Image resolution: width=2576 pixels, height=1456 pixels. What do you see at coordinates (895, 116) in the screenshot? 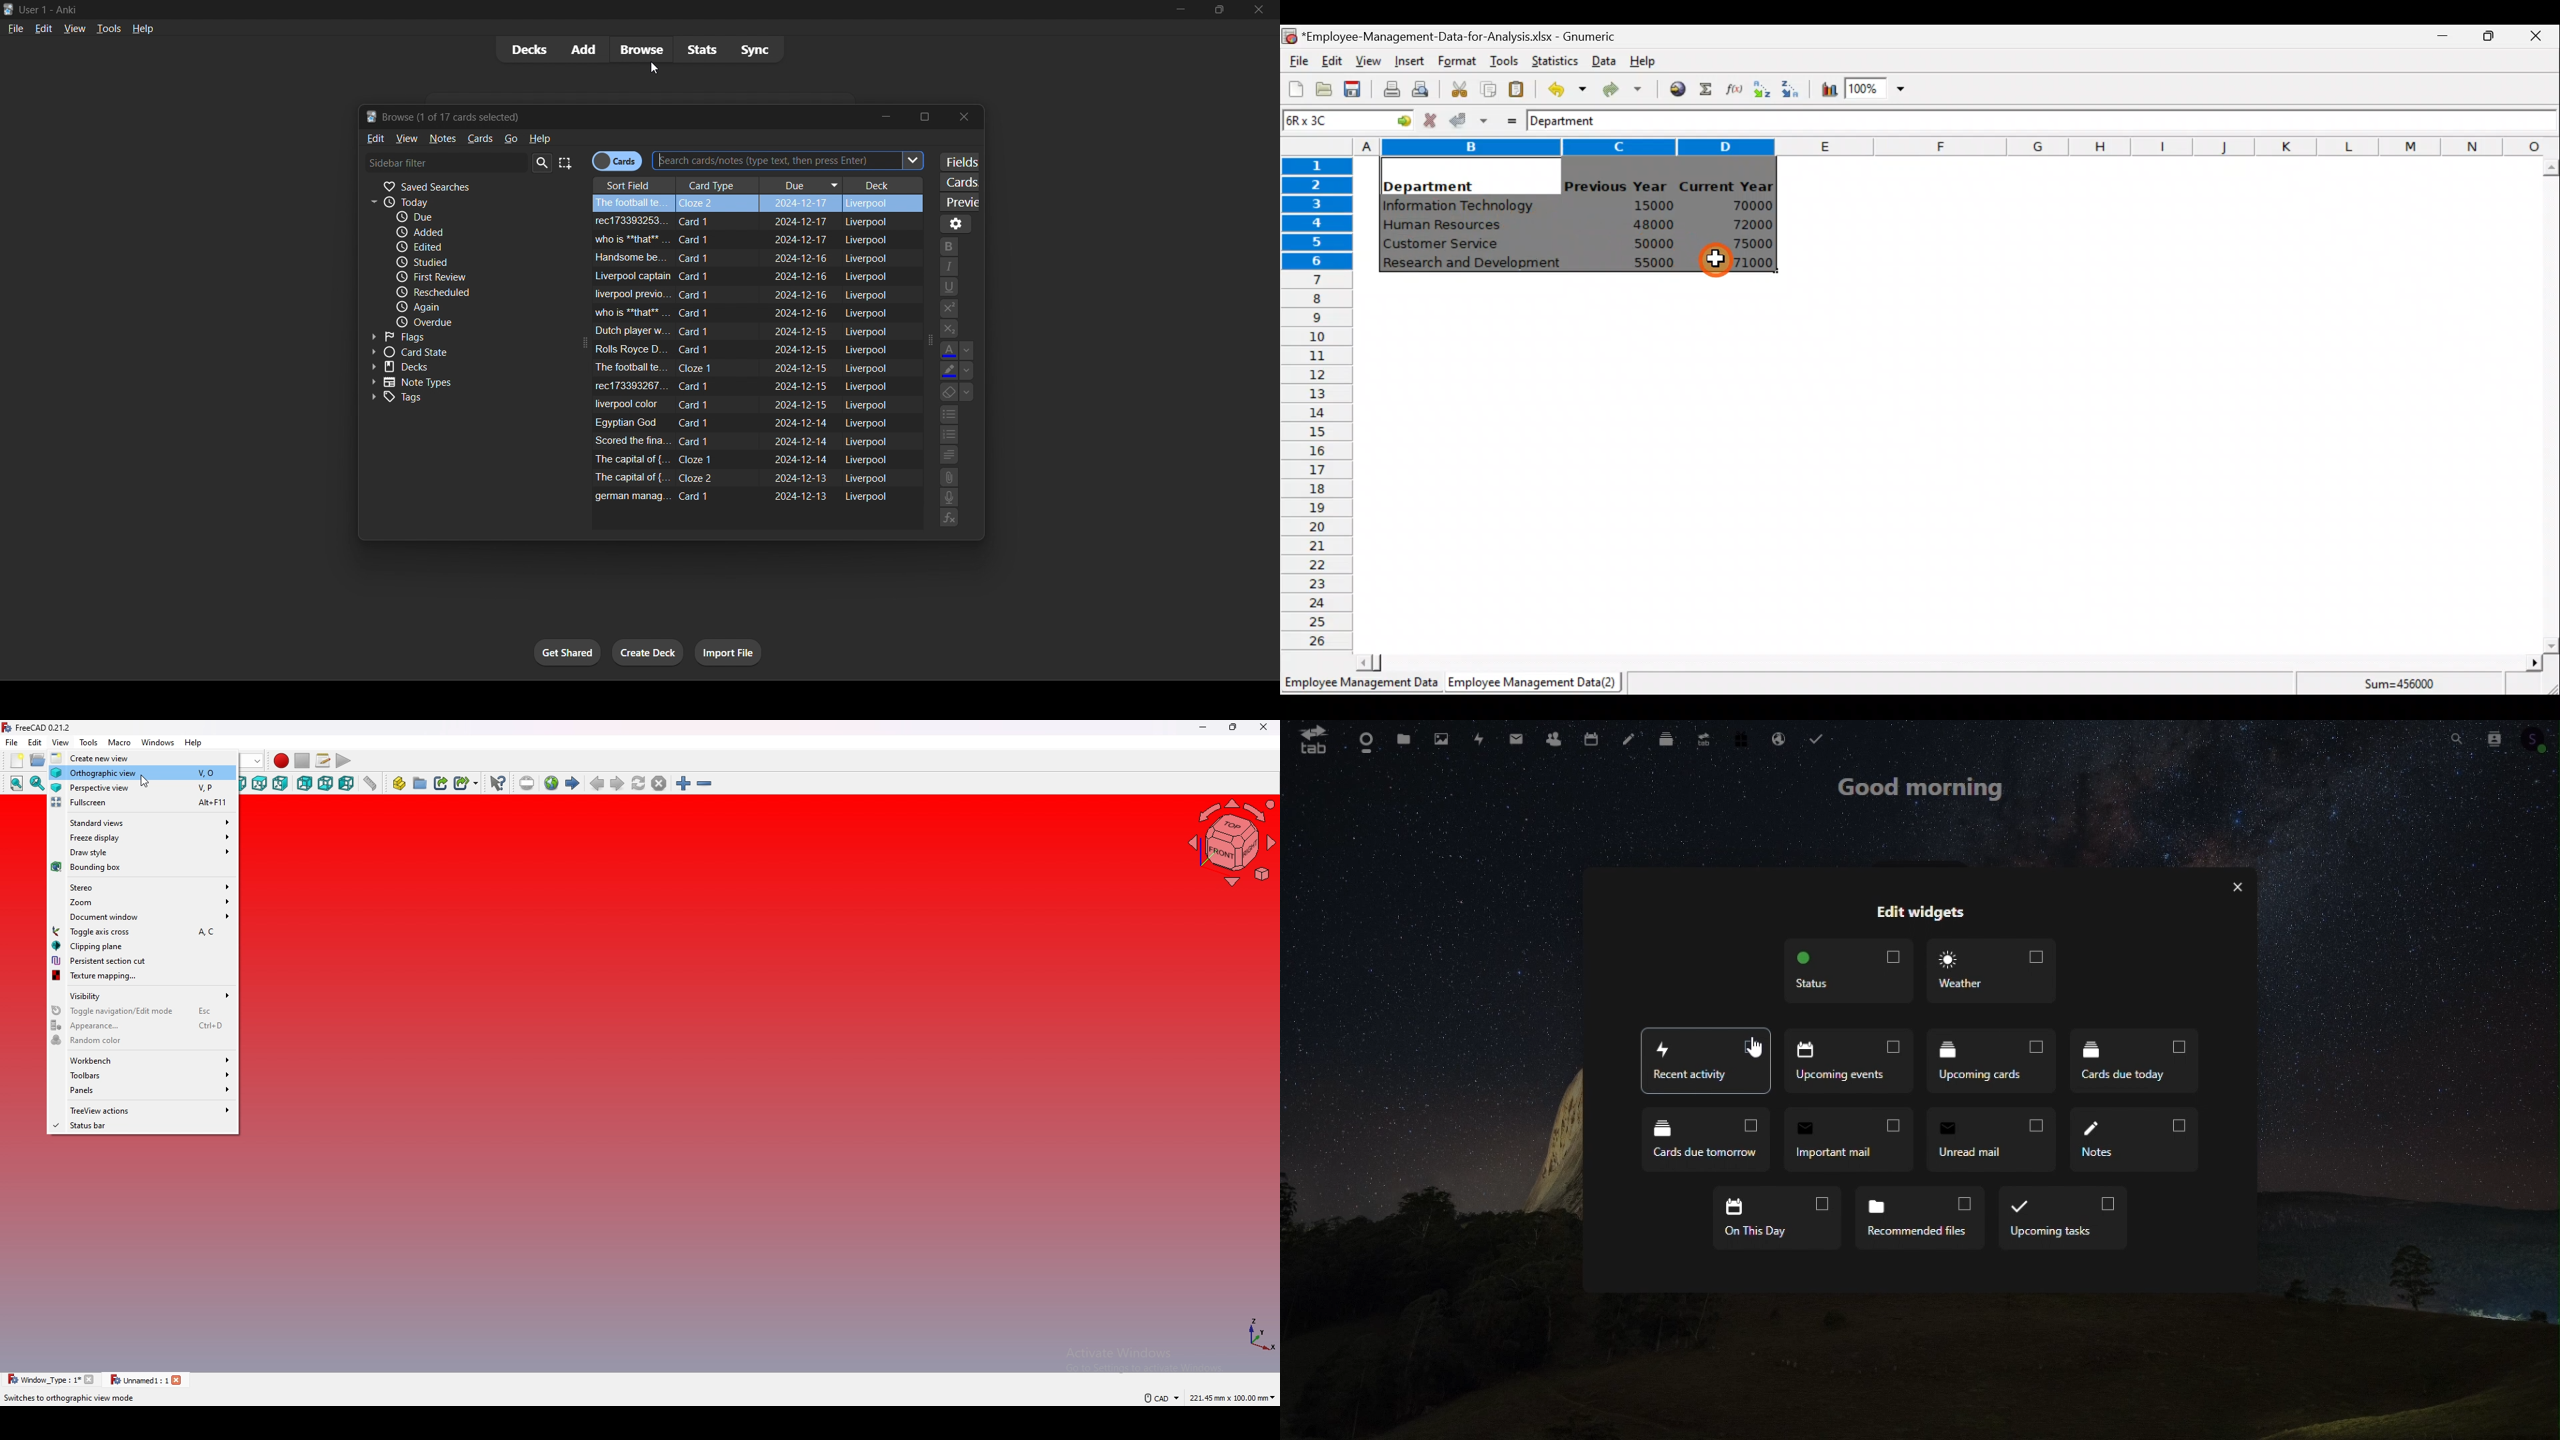
I see `minimize` at bounding box center [895, 116].